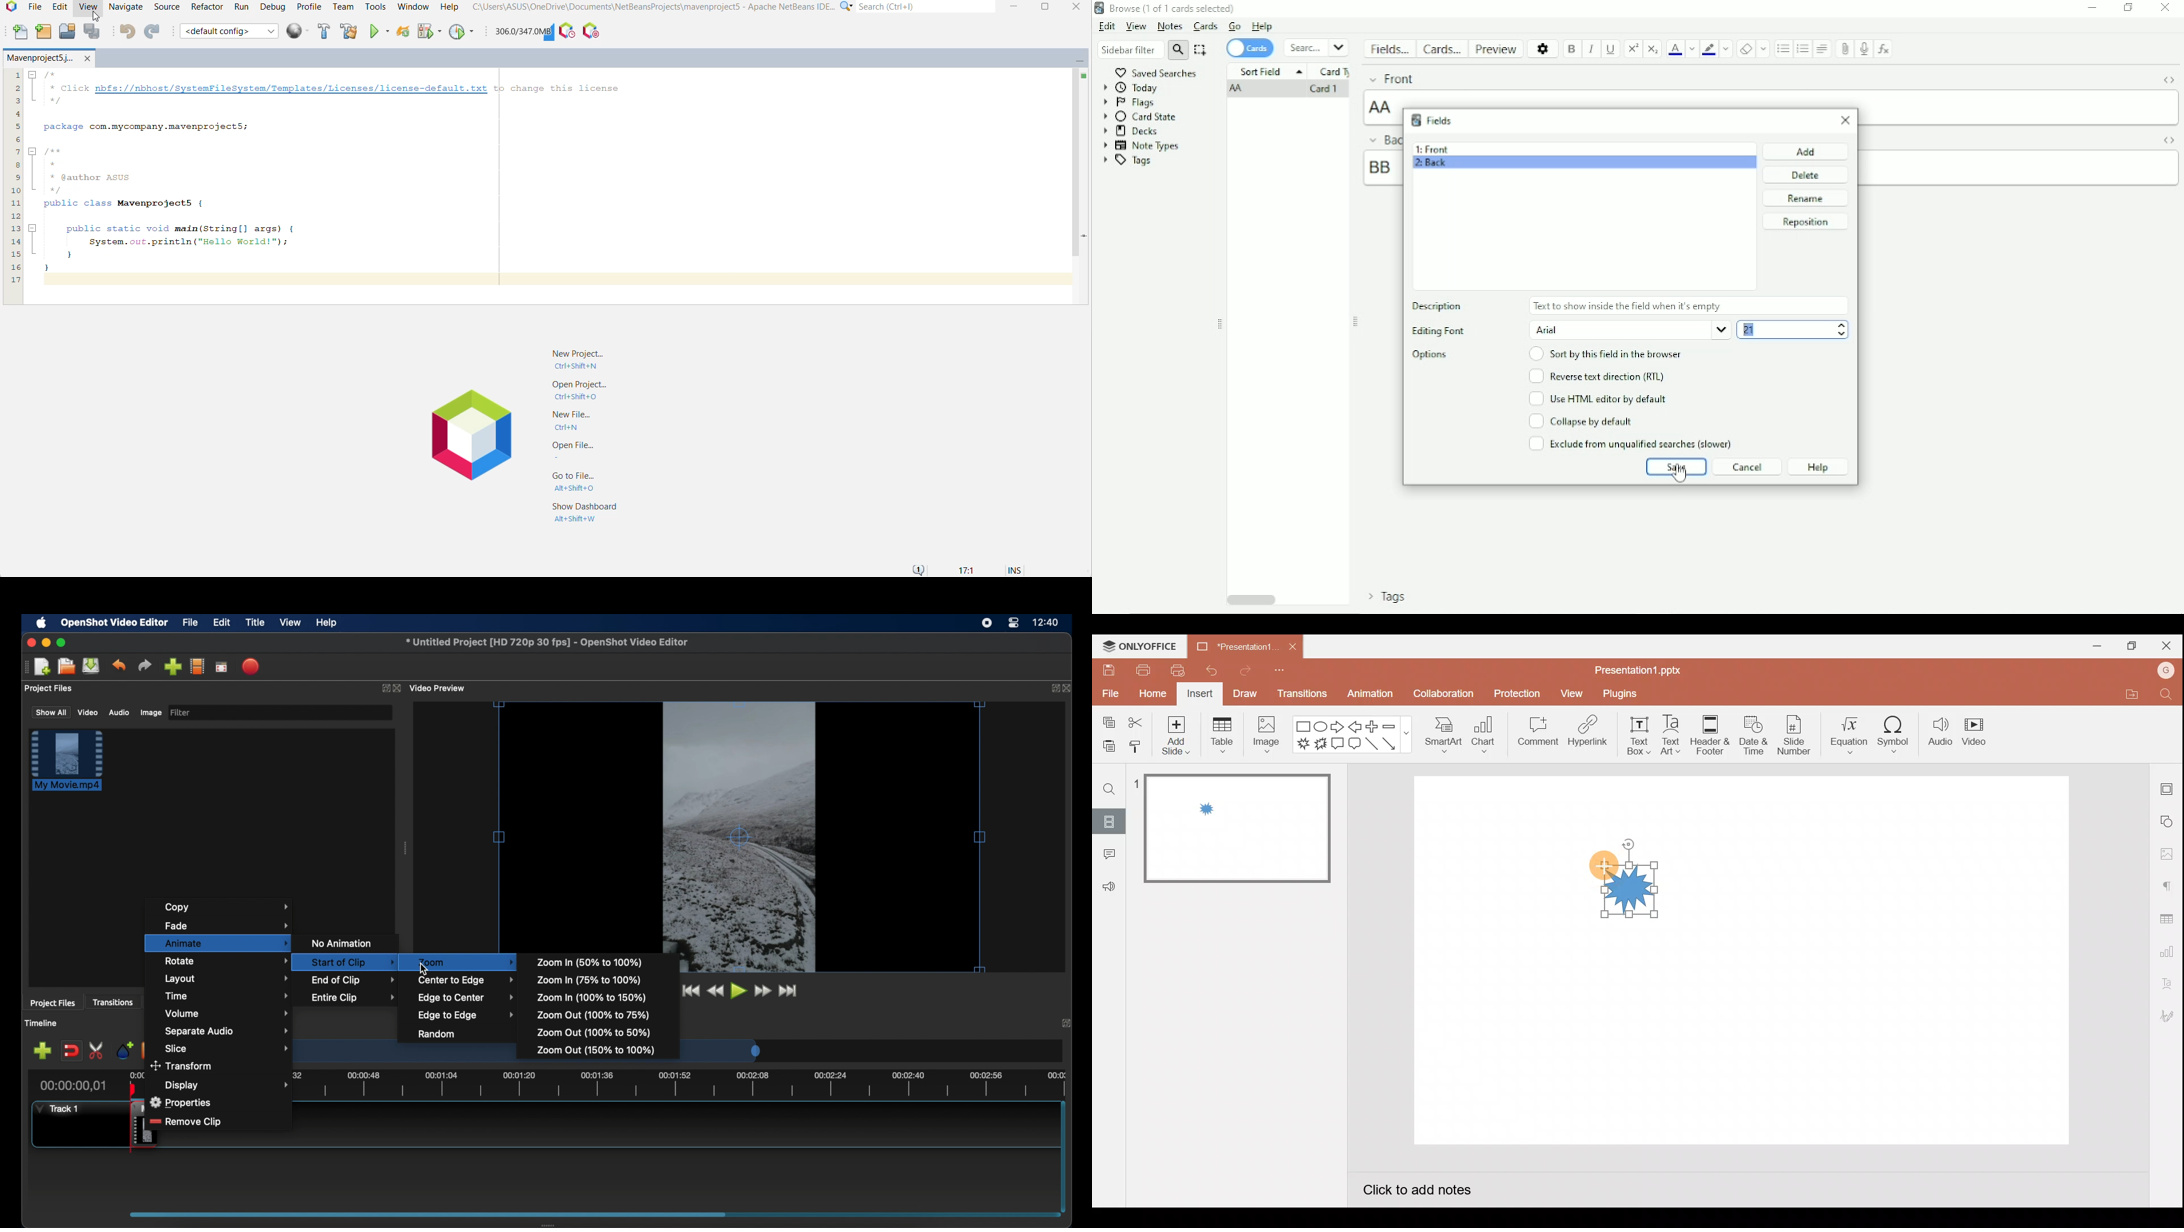 This screenshot has height=1232, width=2184. I want to click on Decrement value, so click(1842, 334).